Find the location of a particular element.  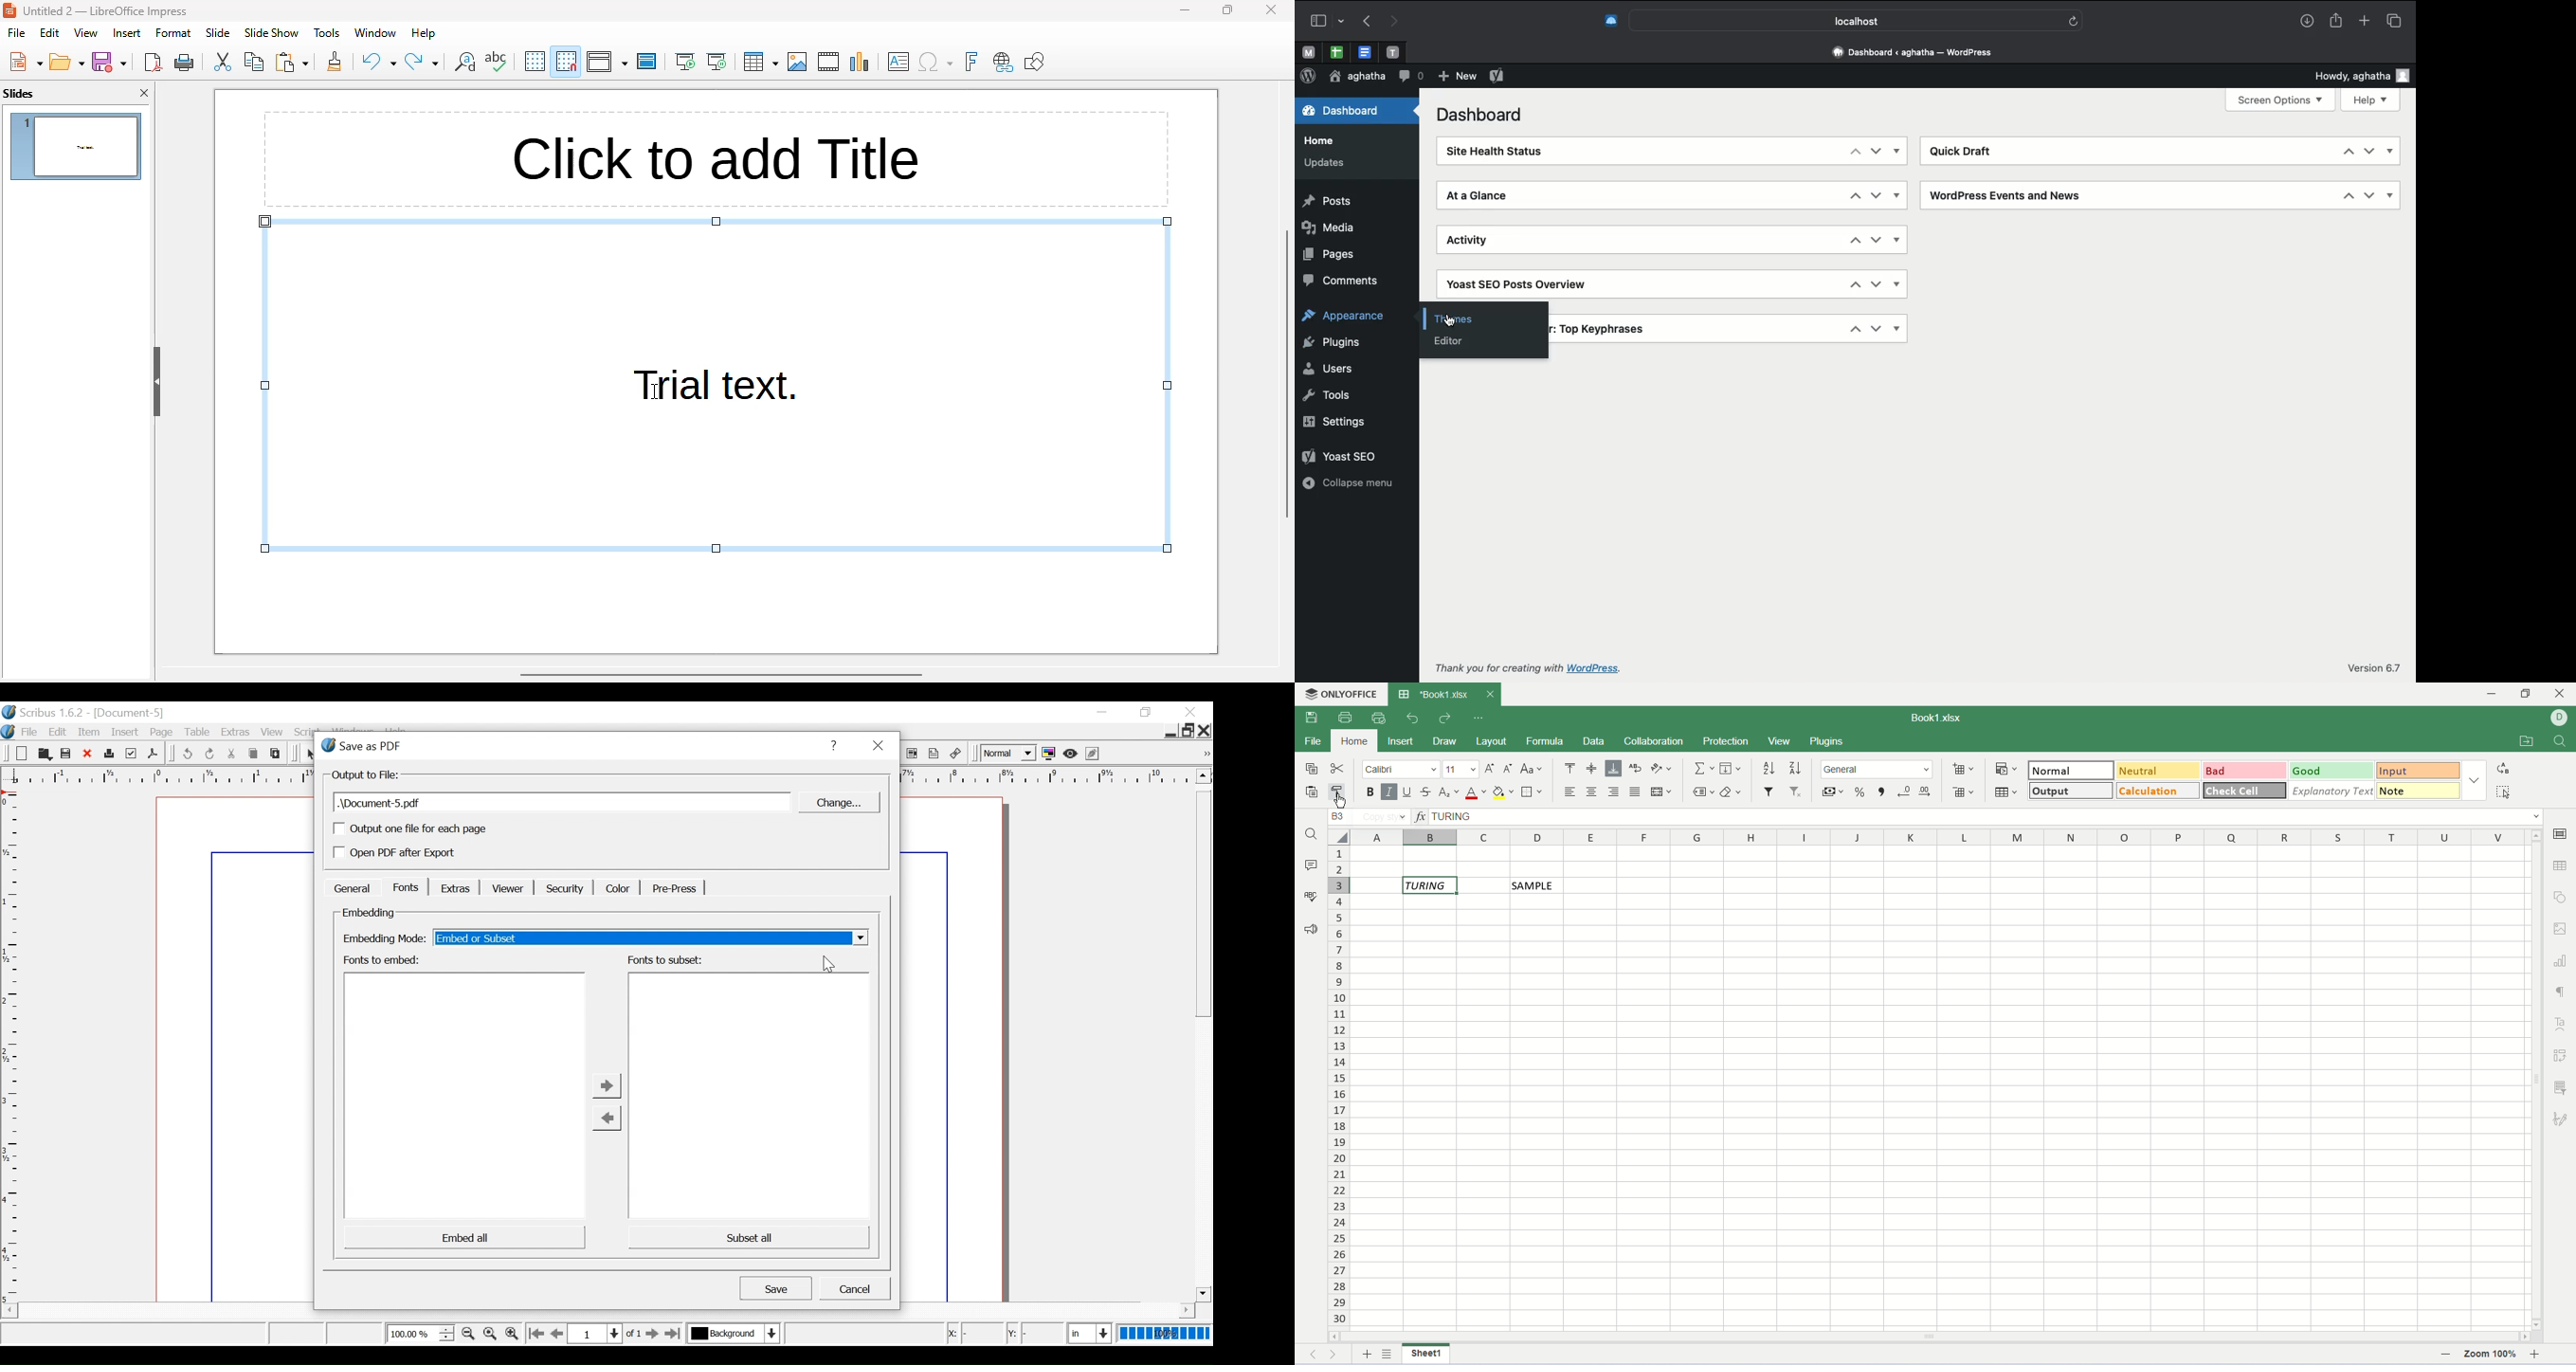

window is located at coordinates (377, 33).